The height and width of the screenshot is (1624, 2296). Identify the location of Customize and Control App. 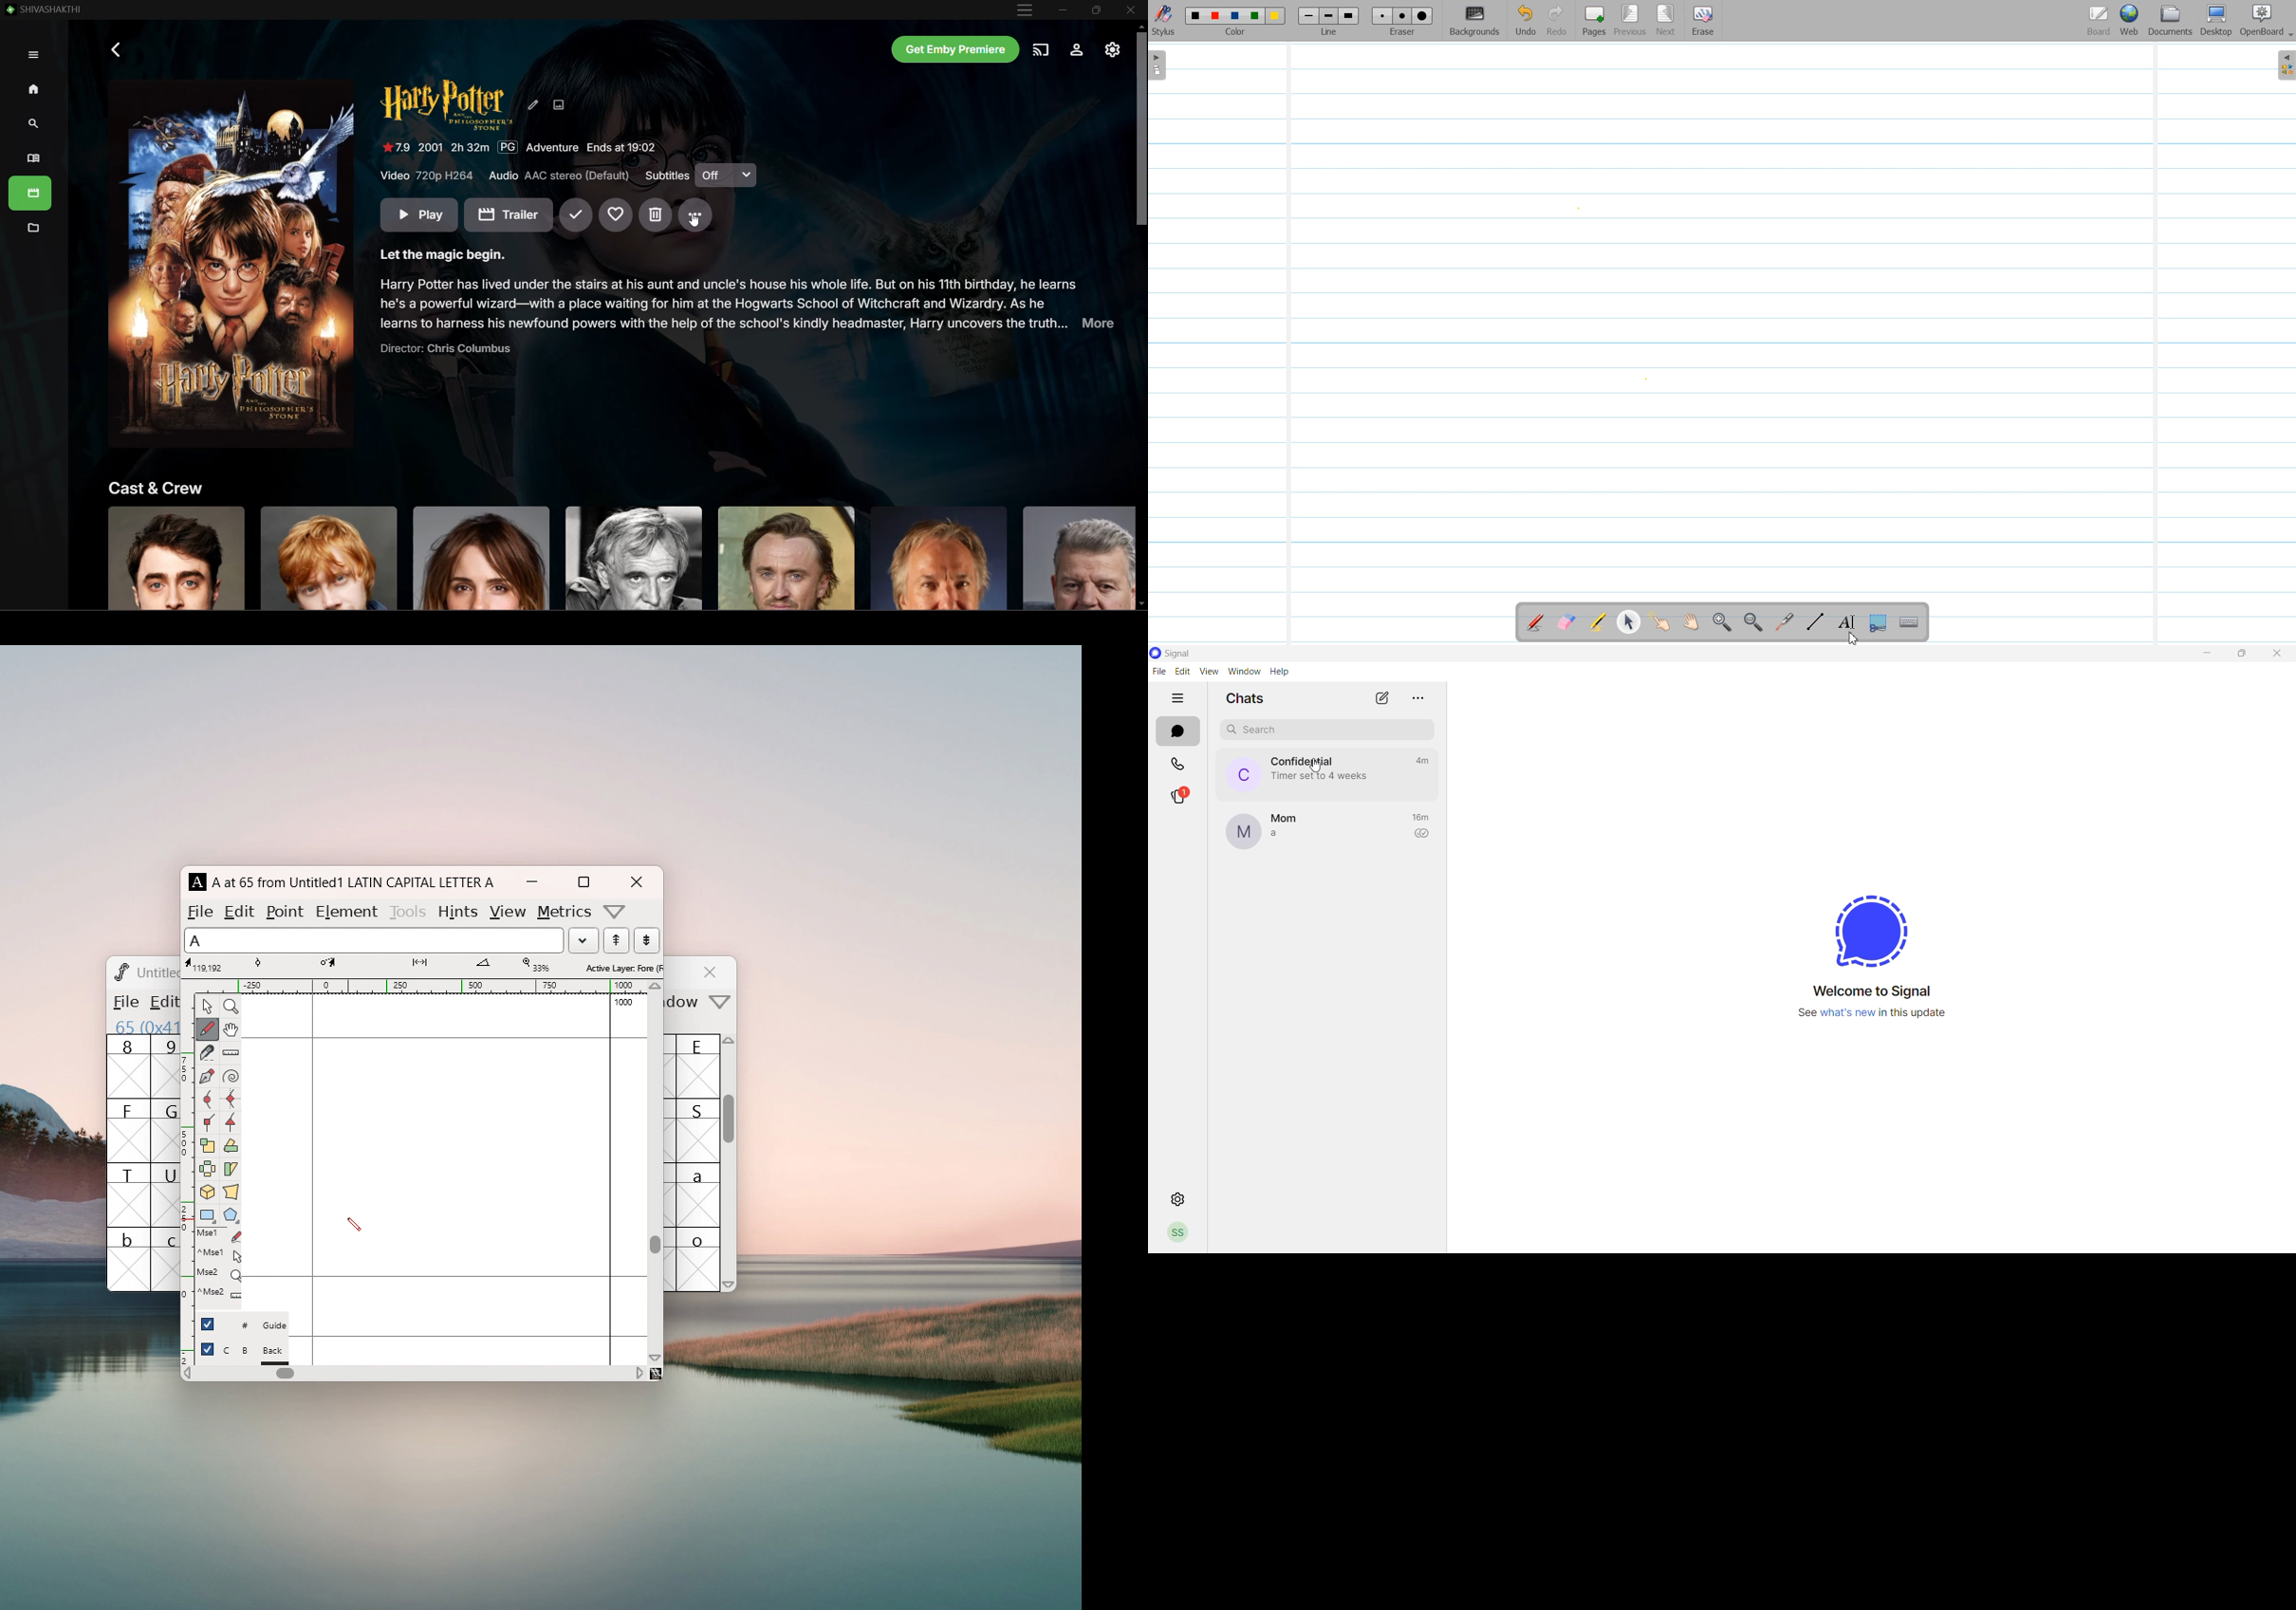
(1025, 10).